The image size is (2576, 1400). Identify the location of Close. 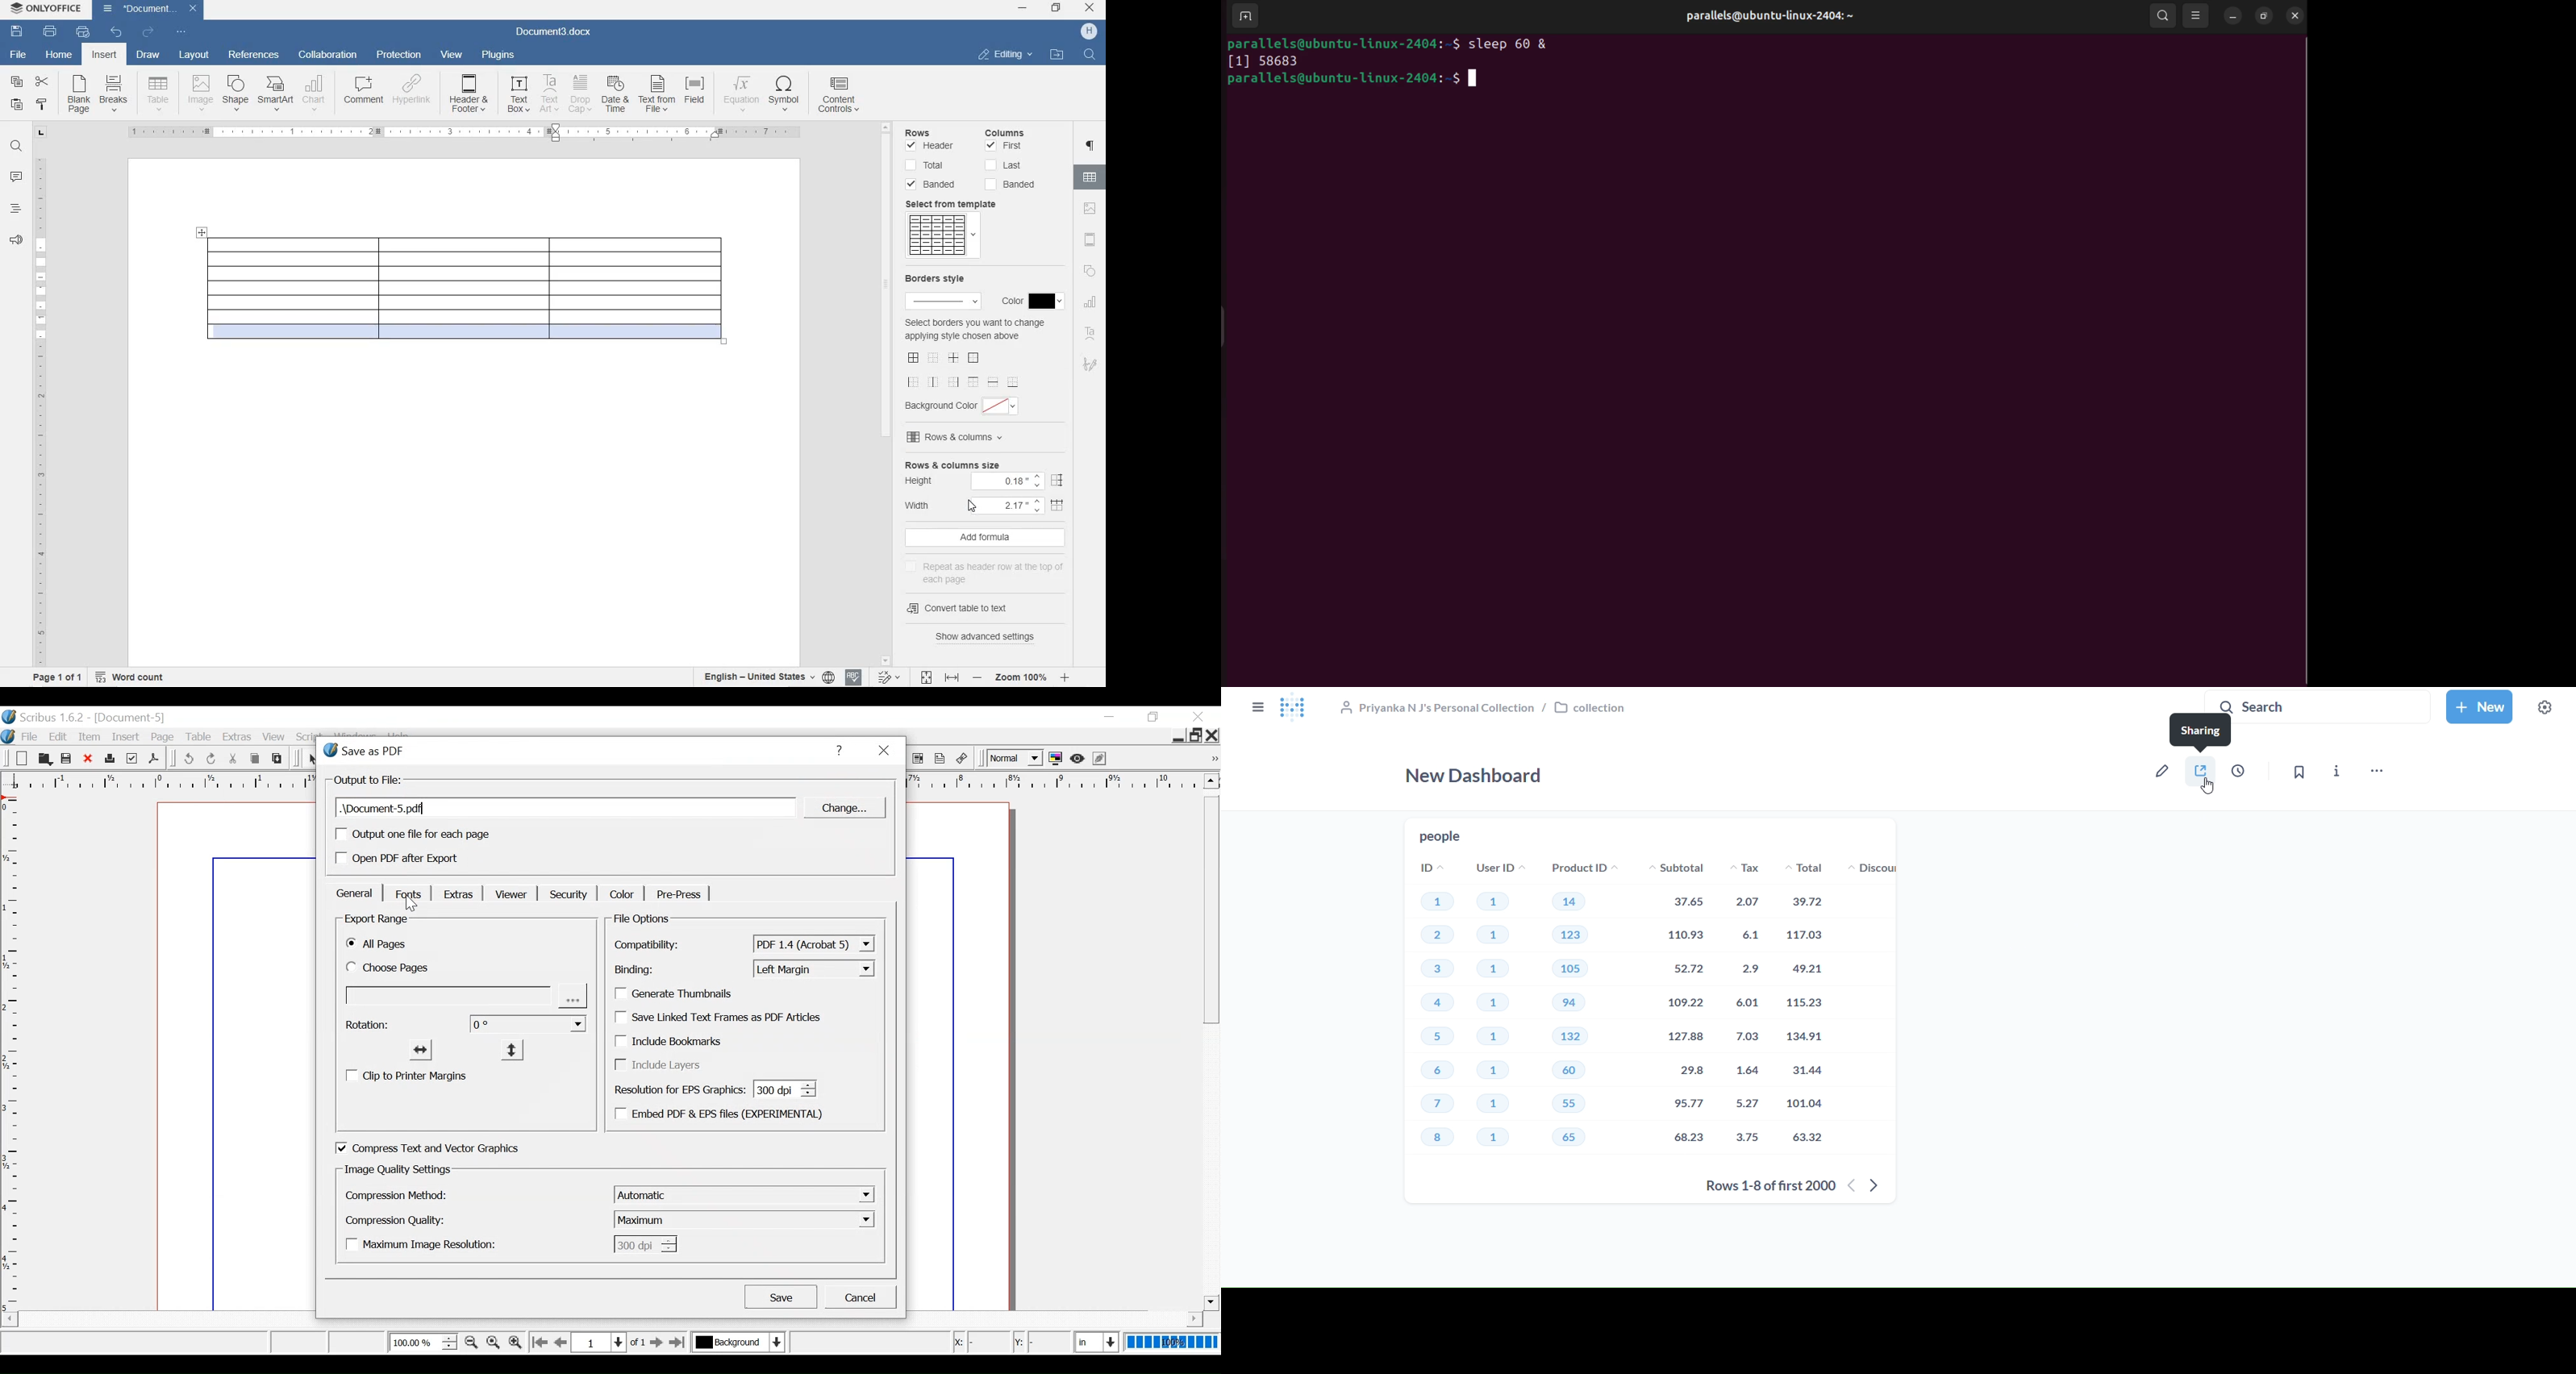
(883, 751).